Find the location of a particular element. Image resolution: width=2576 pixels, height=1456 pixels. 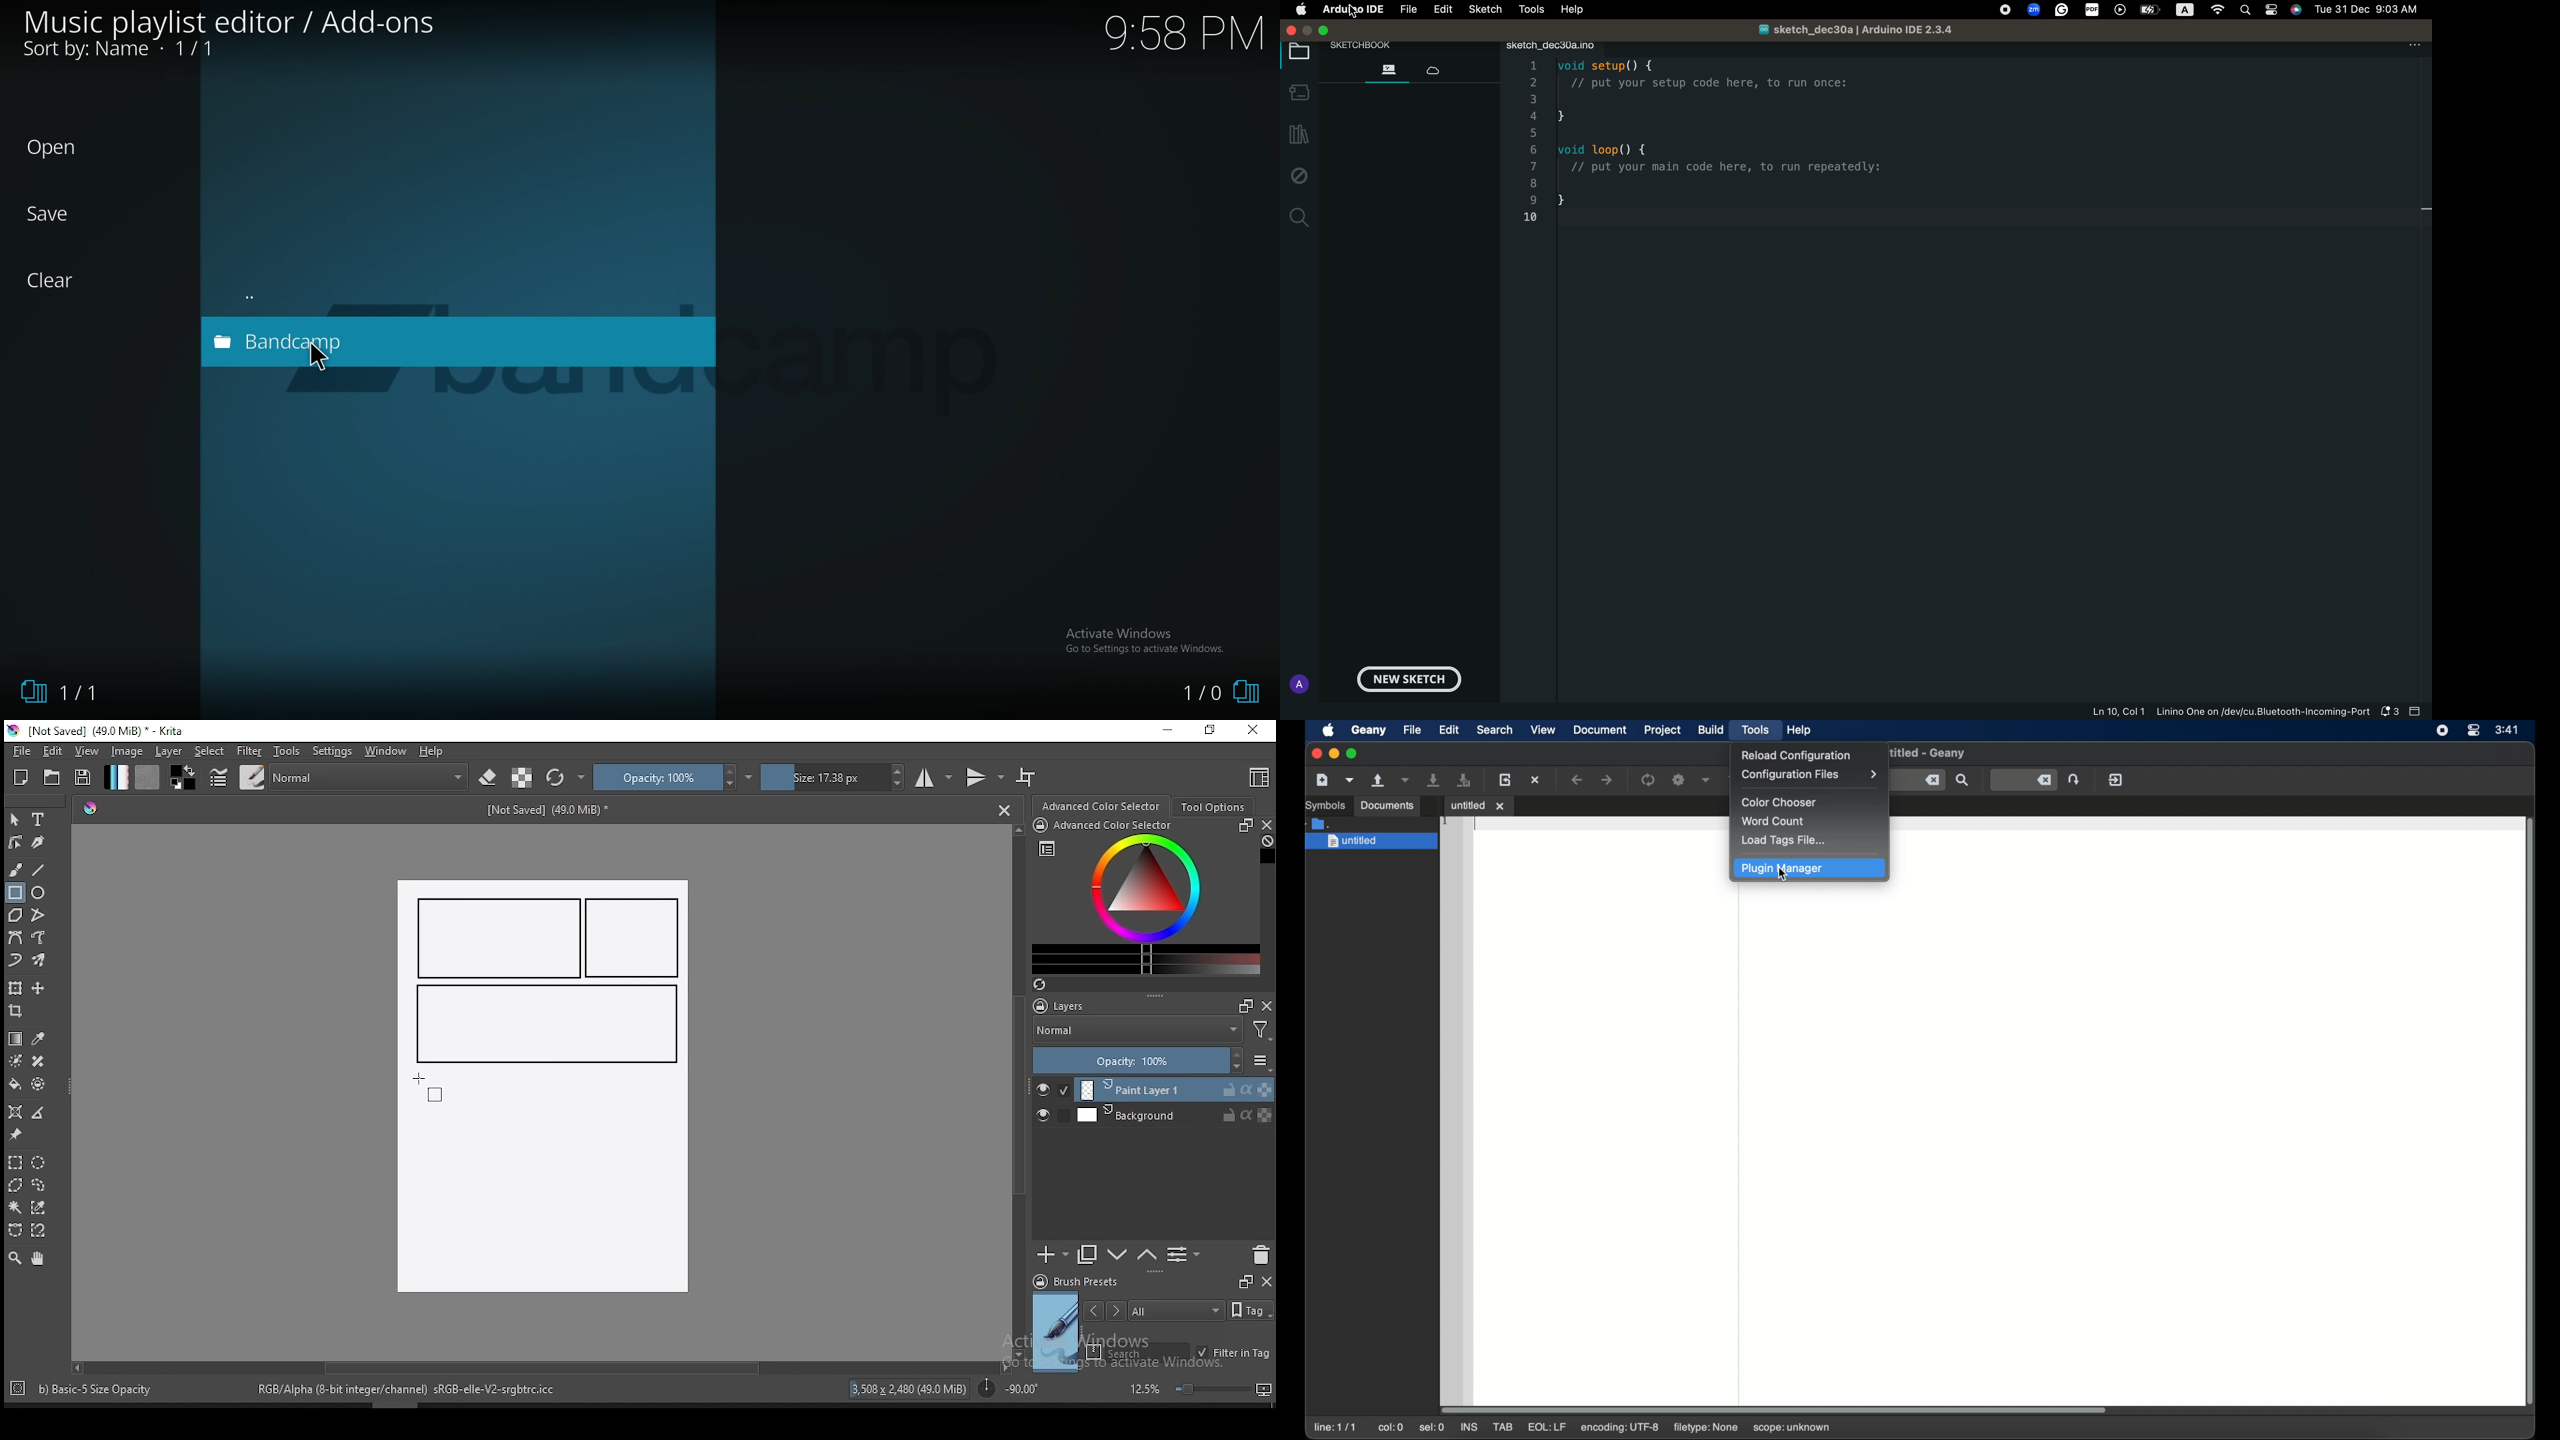

back is located at coordinates (350, 297).